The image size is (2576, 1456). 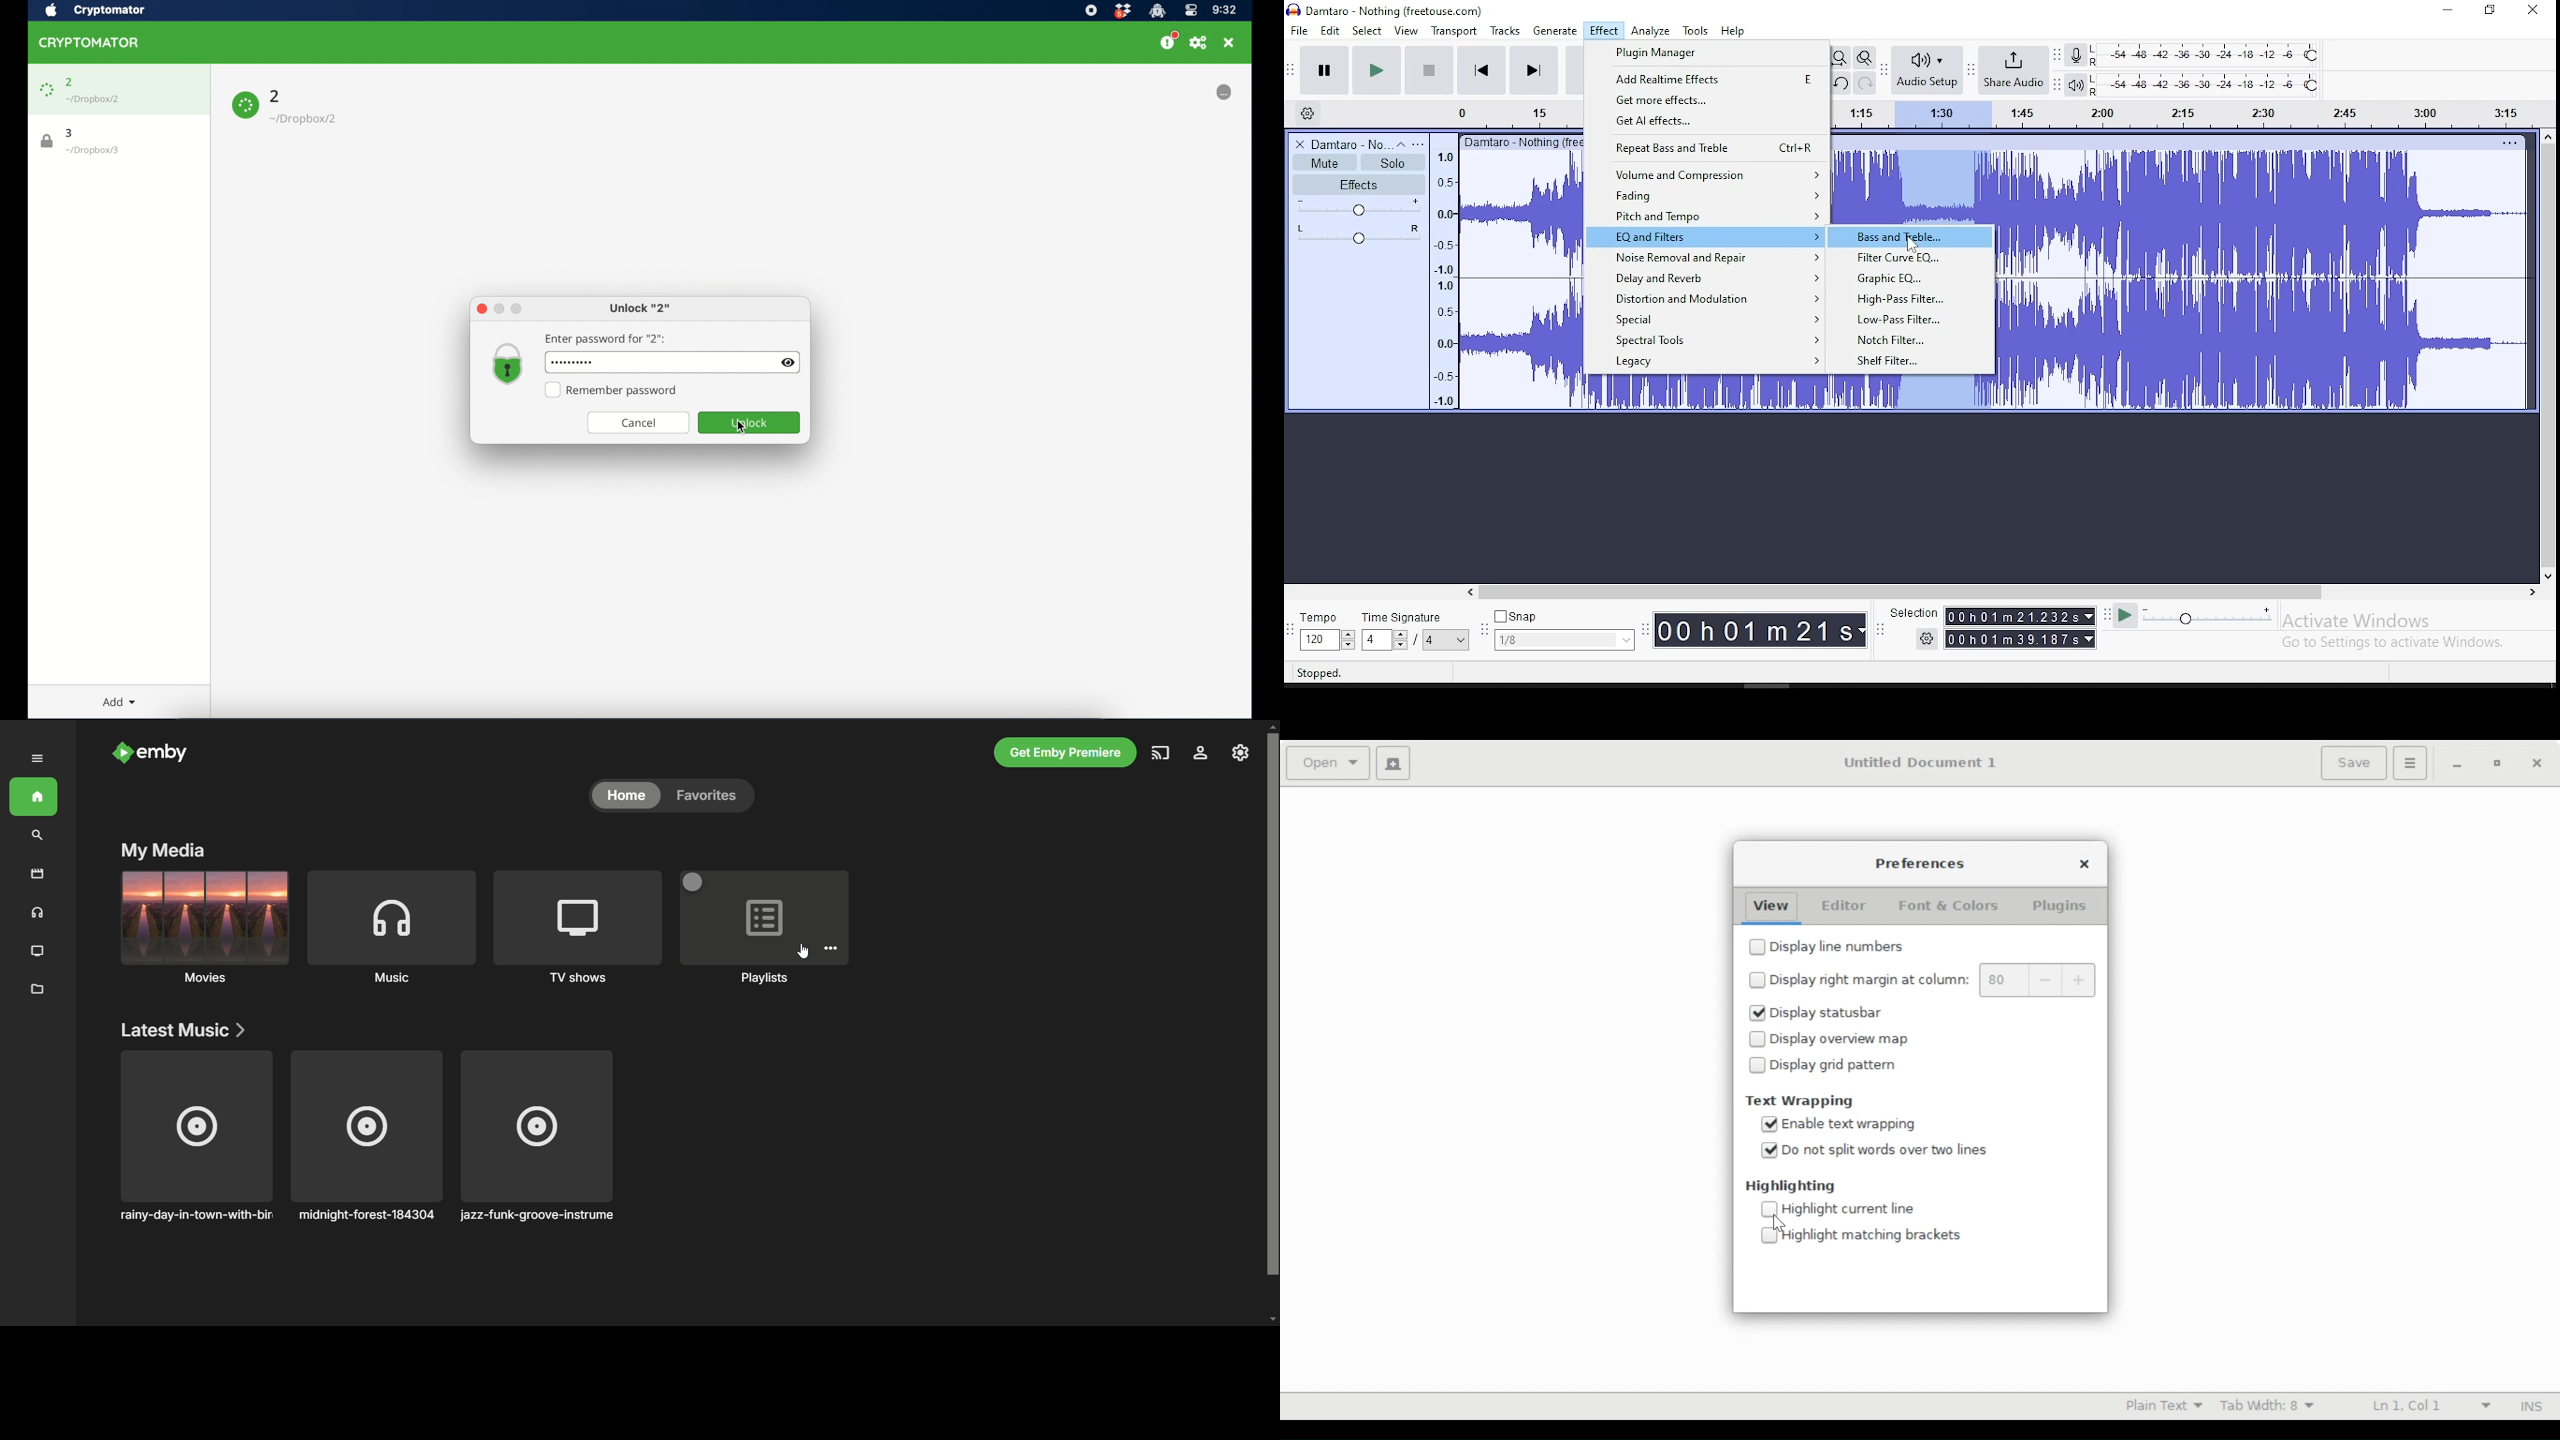 I want to click on audio track, so click(x=2265, y=344).